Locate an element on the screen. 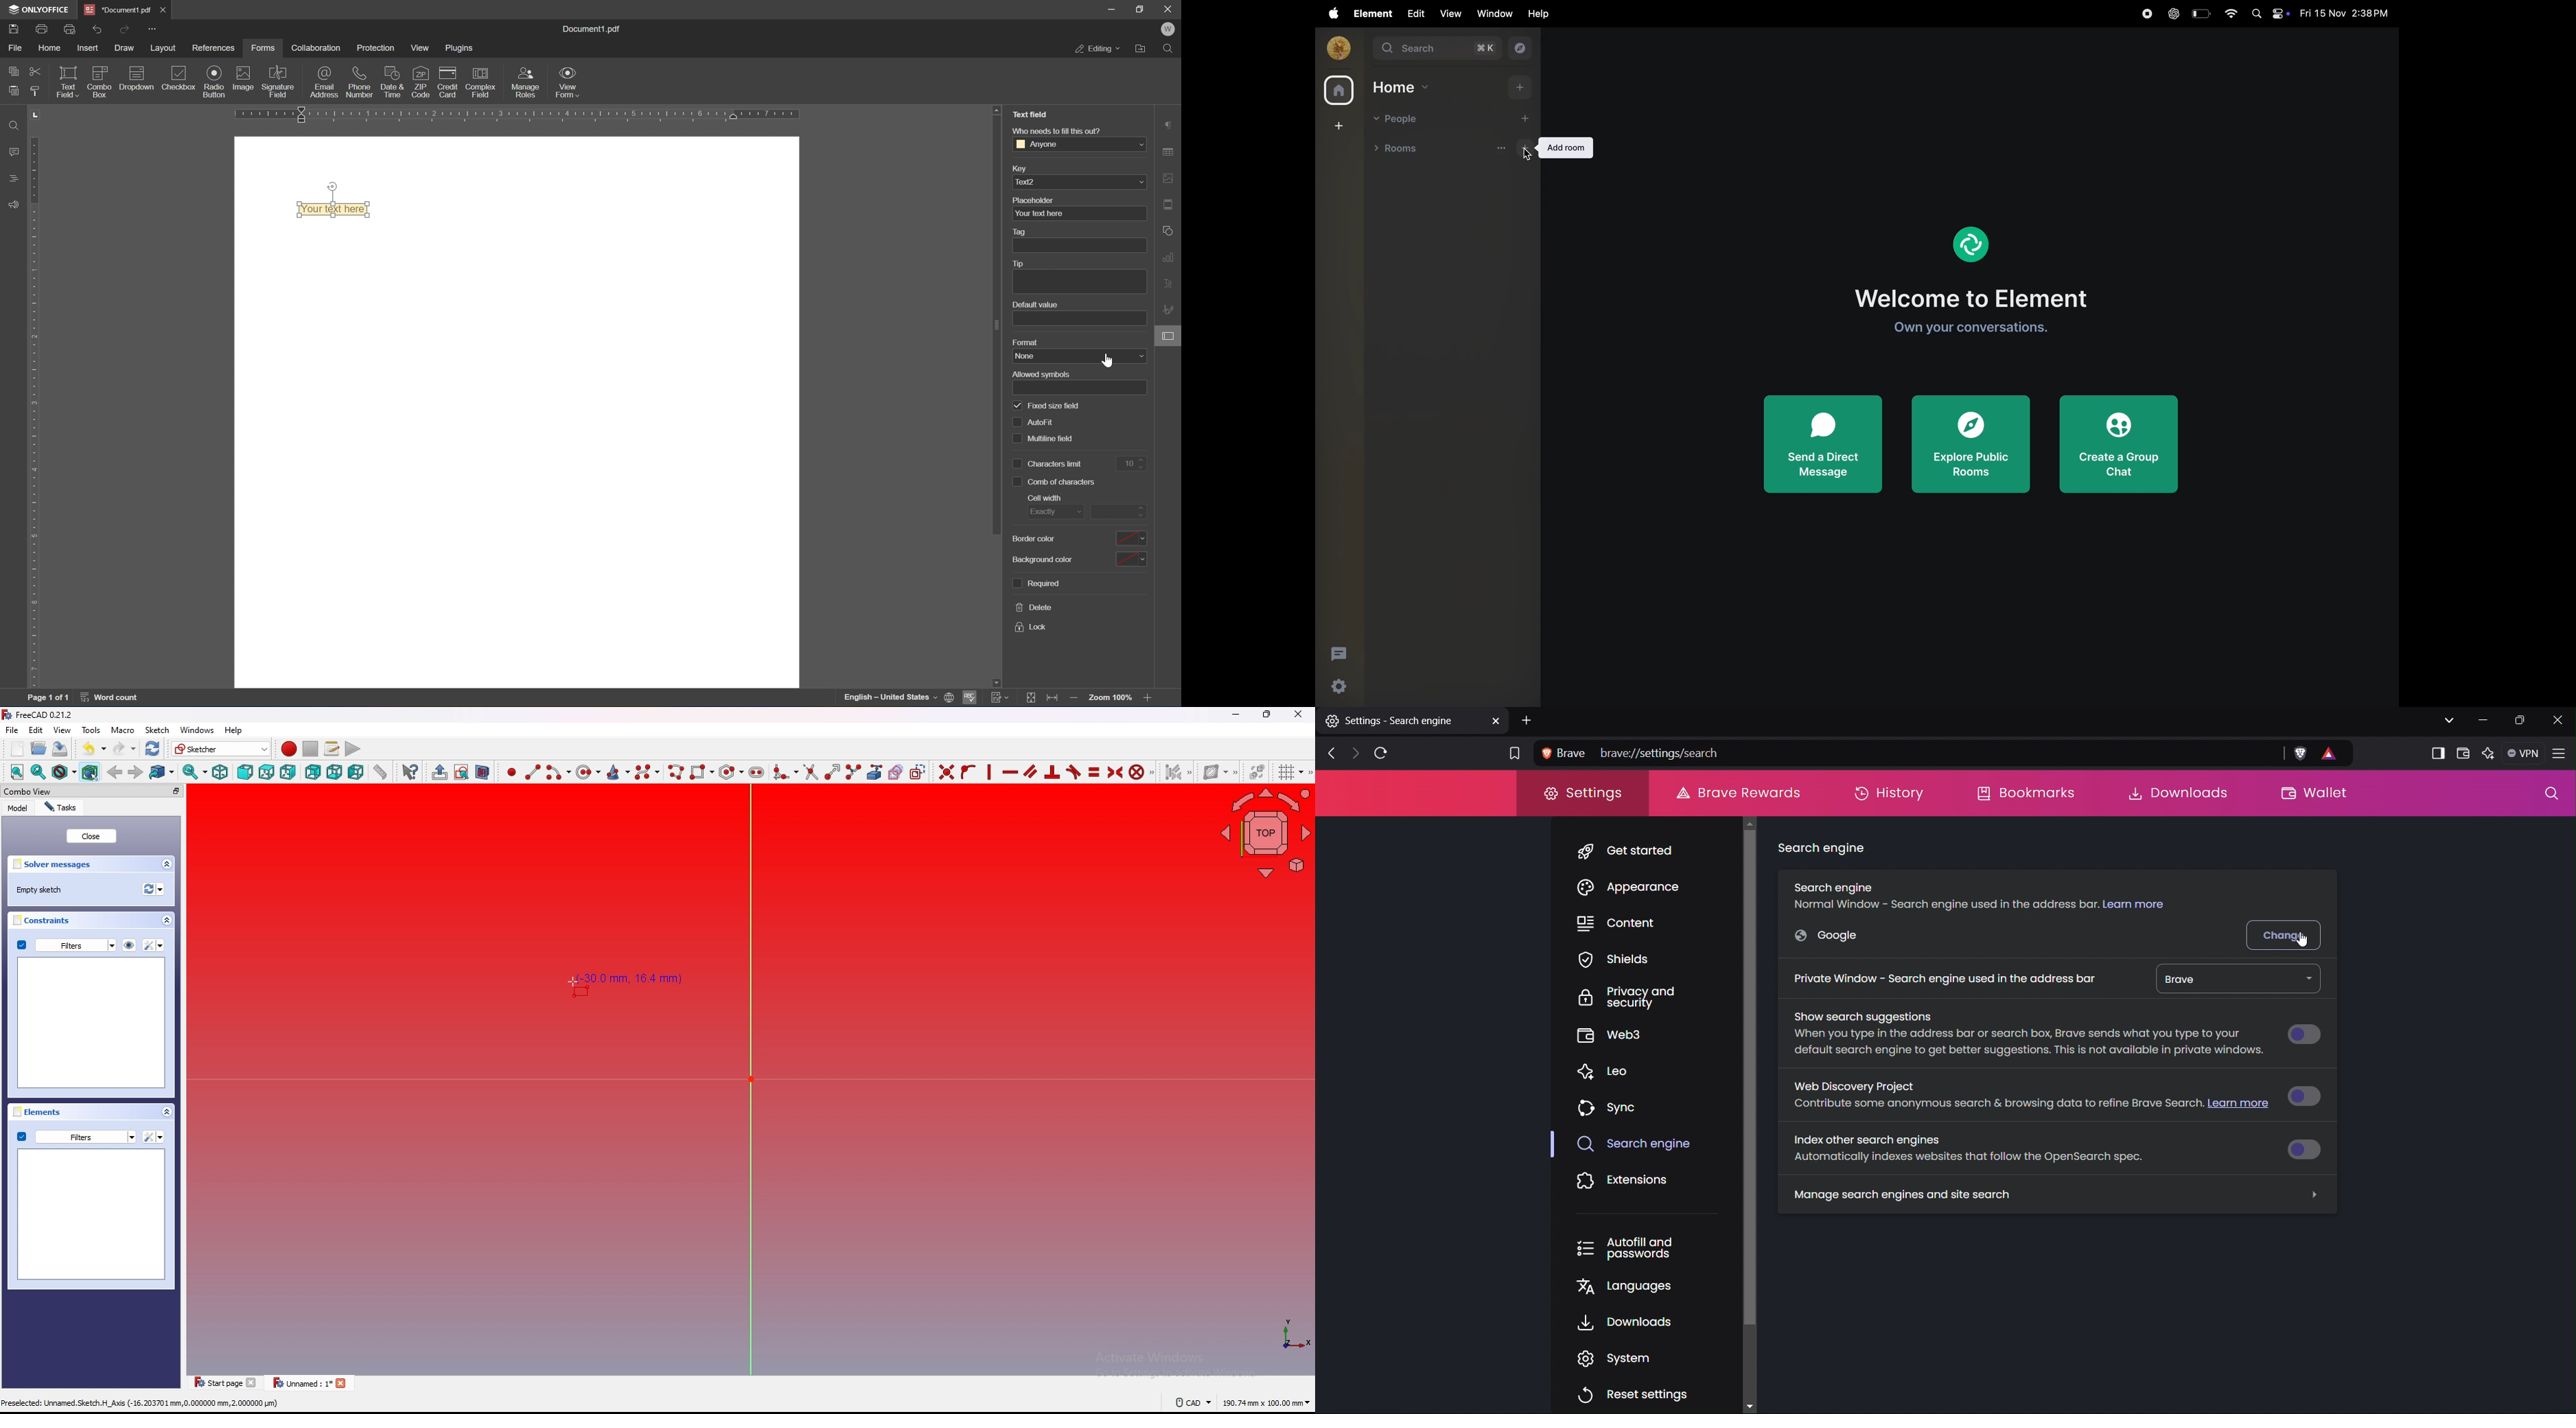 The width and height of the screenshot is (2576, 1428). coordinates is located at coordinates (632, 980).